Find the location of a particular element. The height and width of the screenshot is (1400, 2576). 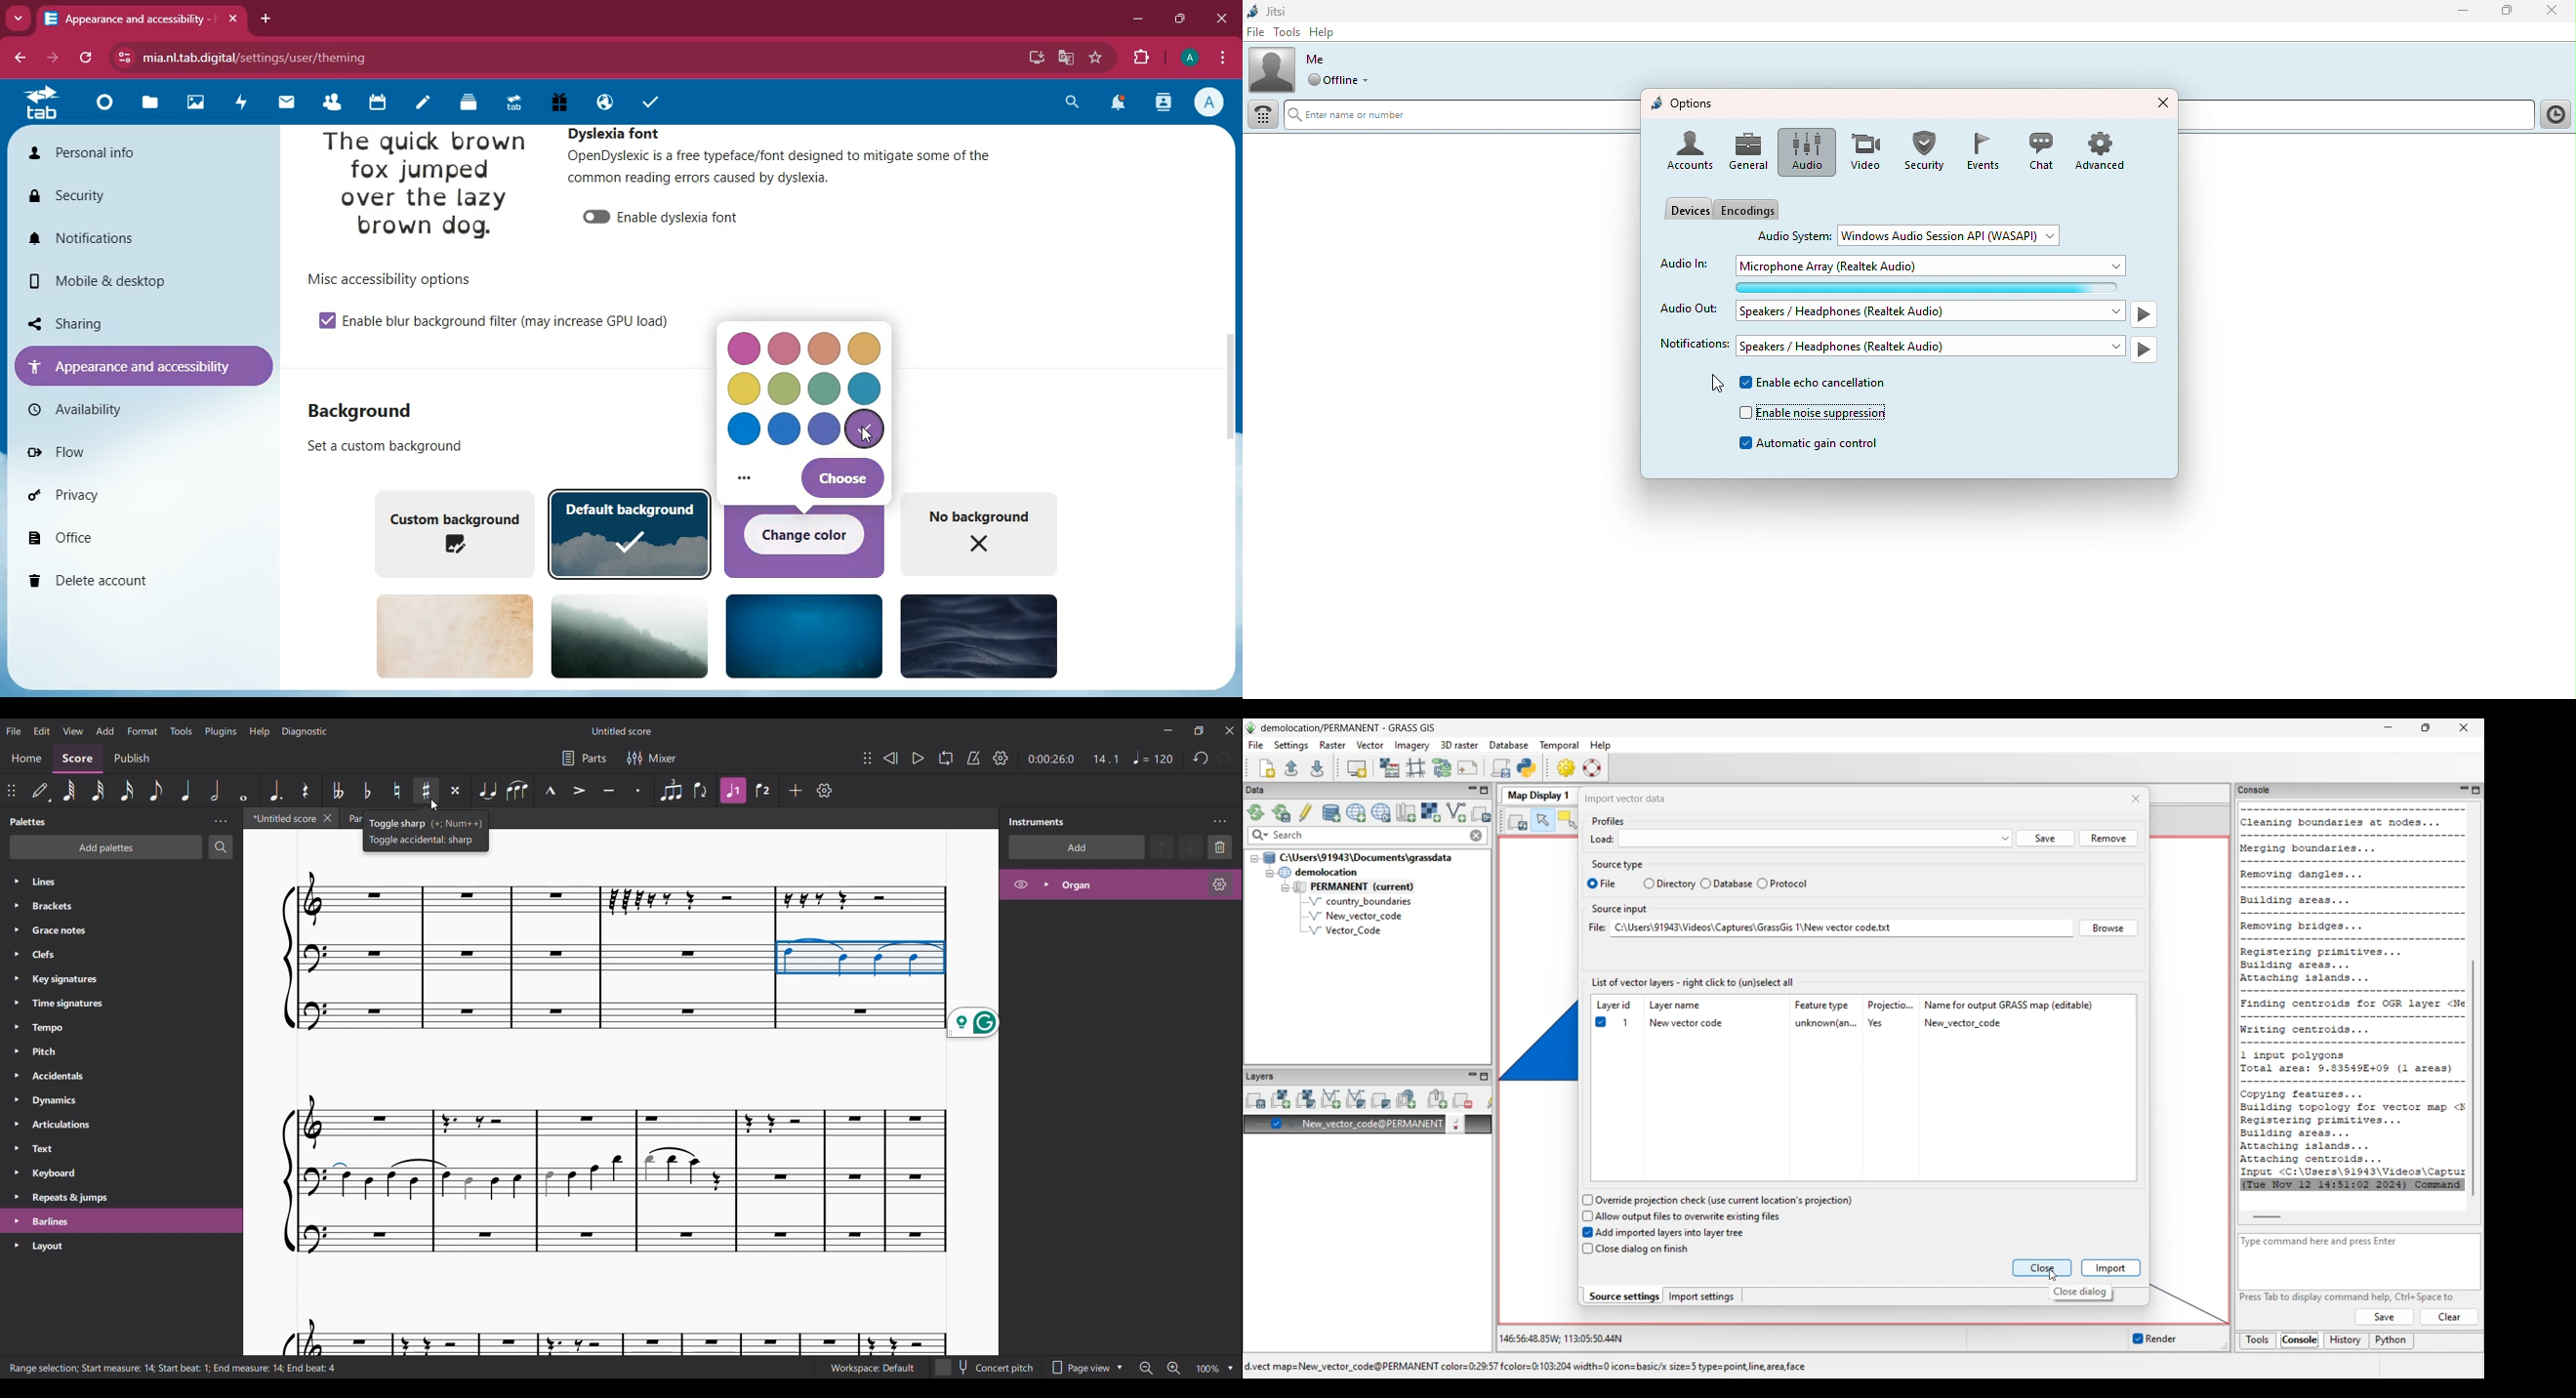

Highlighted due to current selection is located at coordinates (1120, 885).